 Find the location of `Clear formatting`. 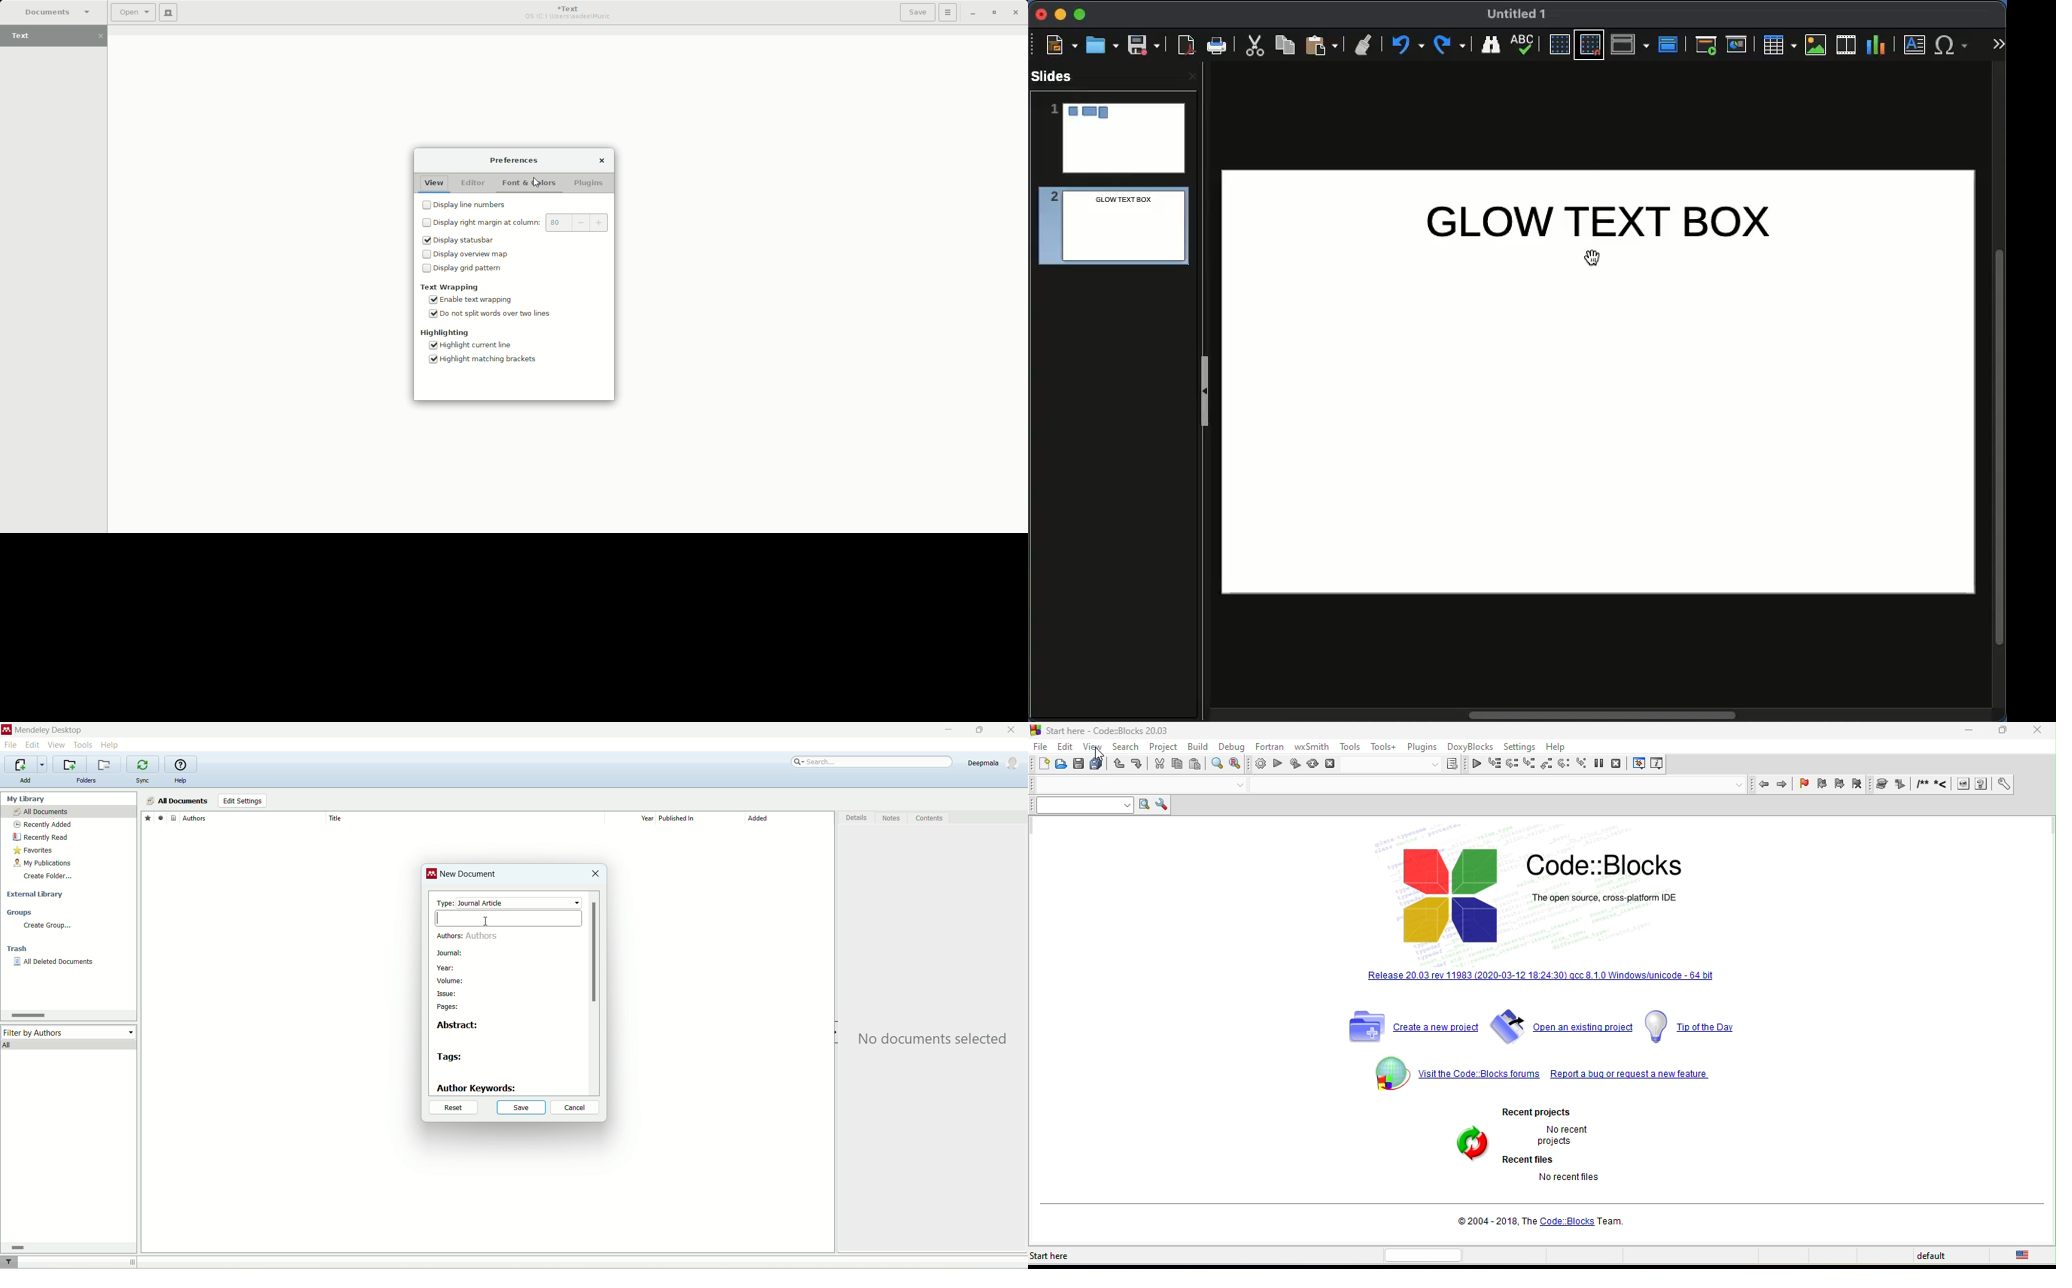

Clear formatting is located at coordinates (1364, 43).